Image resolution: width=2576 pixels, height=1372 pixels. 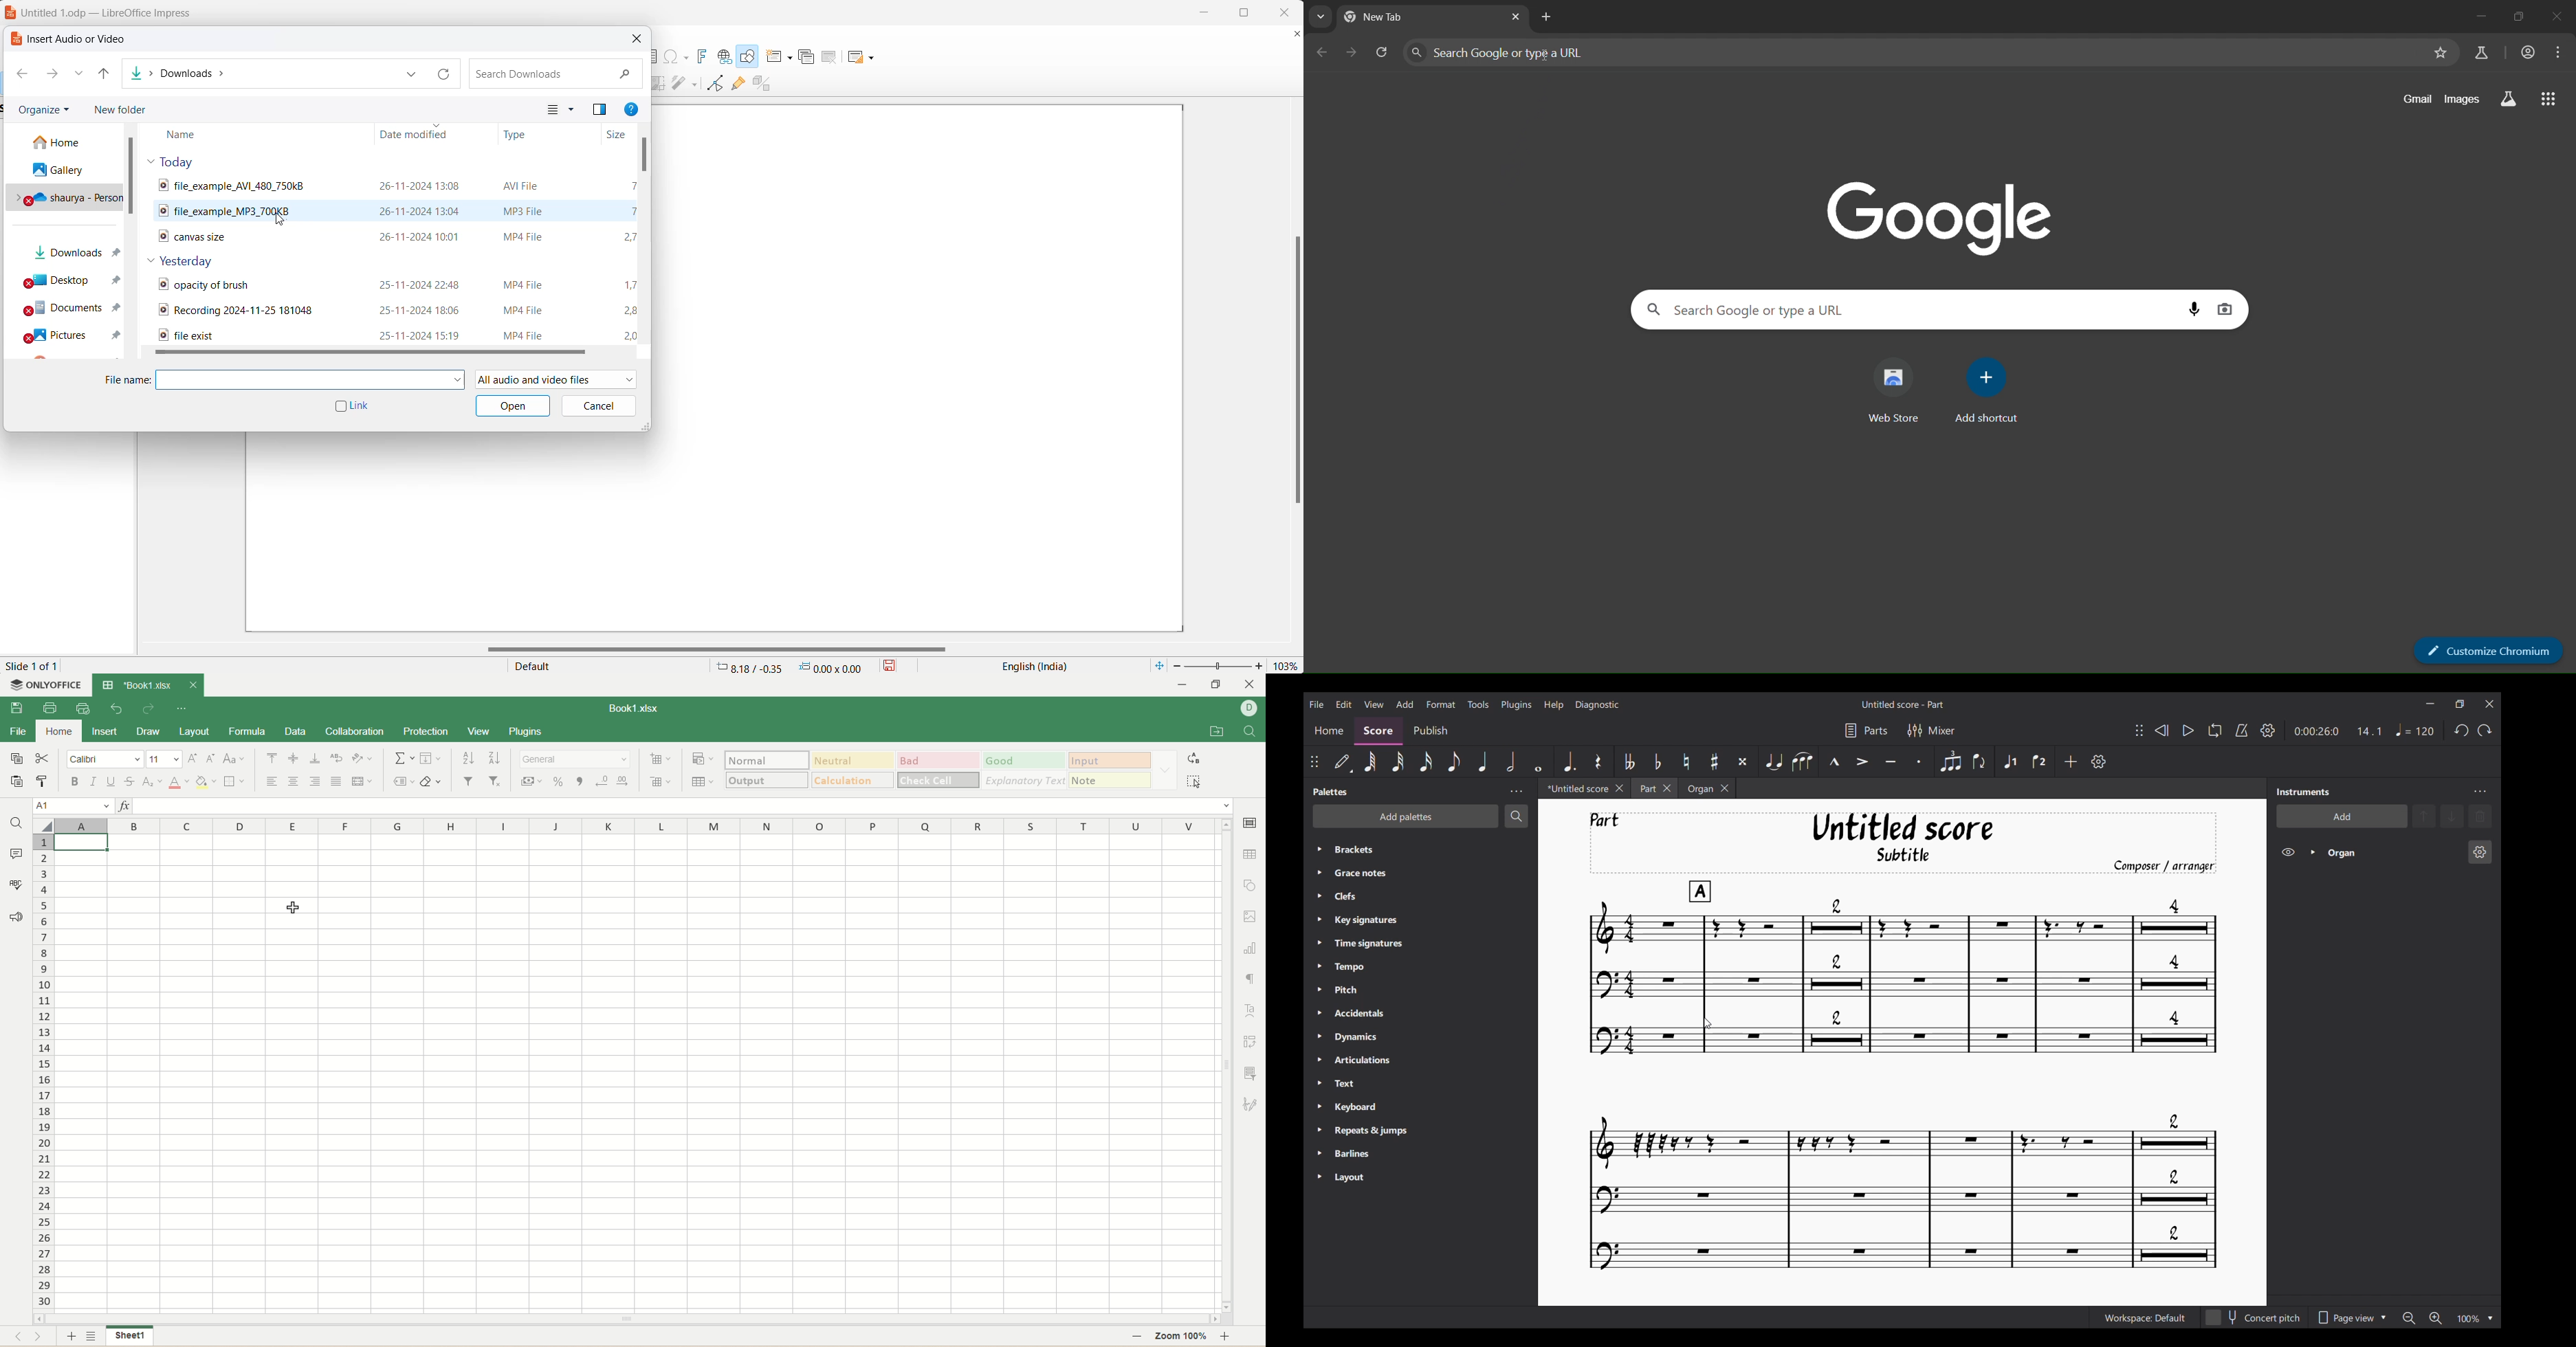 What do you see at coordinates (69, 1336) in the screenshot?
I see `add sheet` at bounding box center [69, 1336].